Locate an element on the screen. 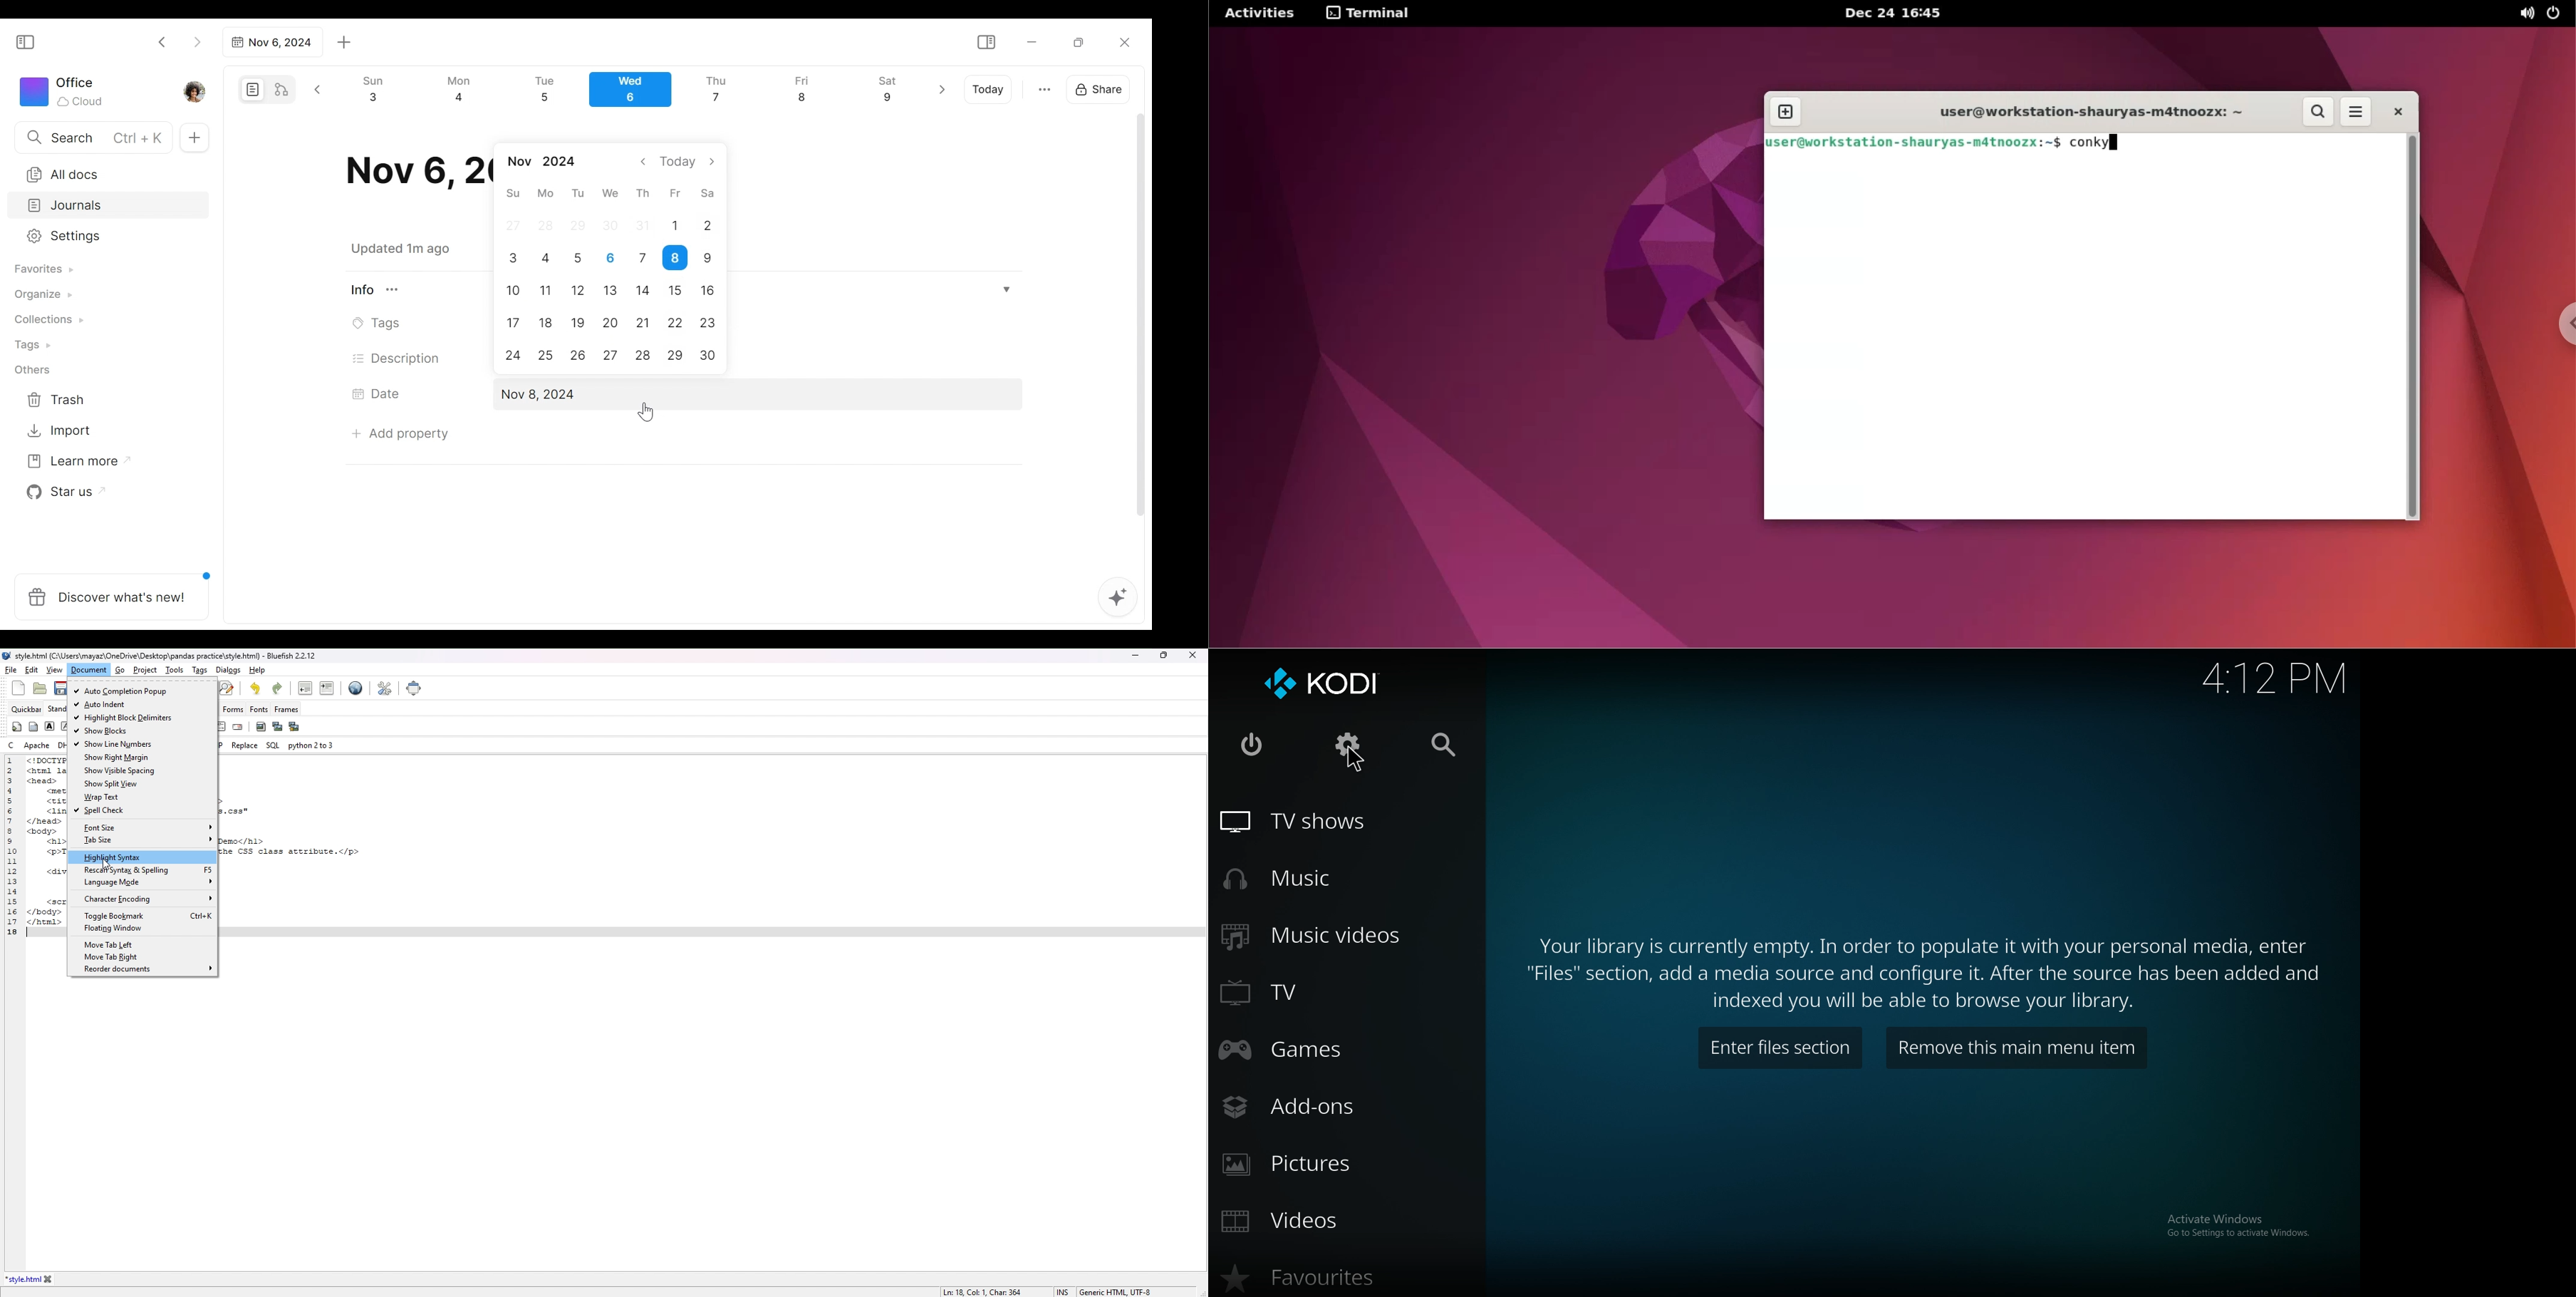 The width and height of the screenshot is (2576, 1316). Date is located at coordinates (381, 393).